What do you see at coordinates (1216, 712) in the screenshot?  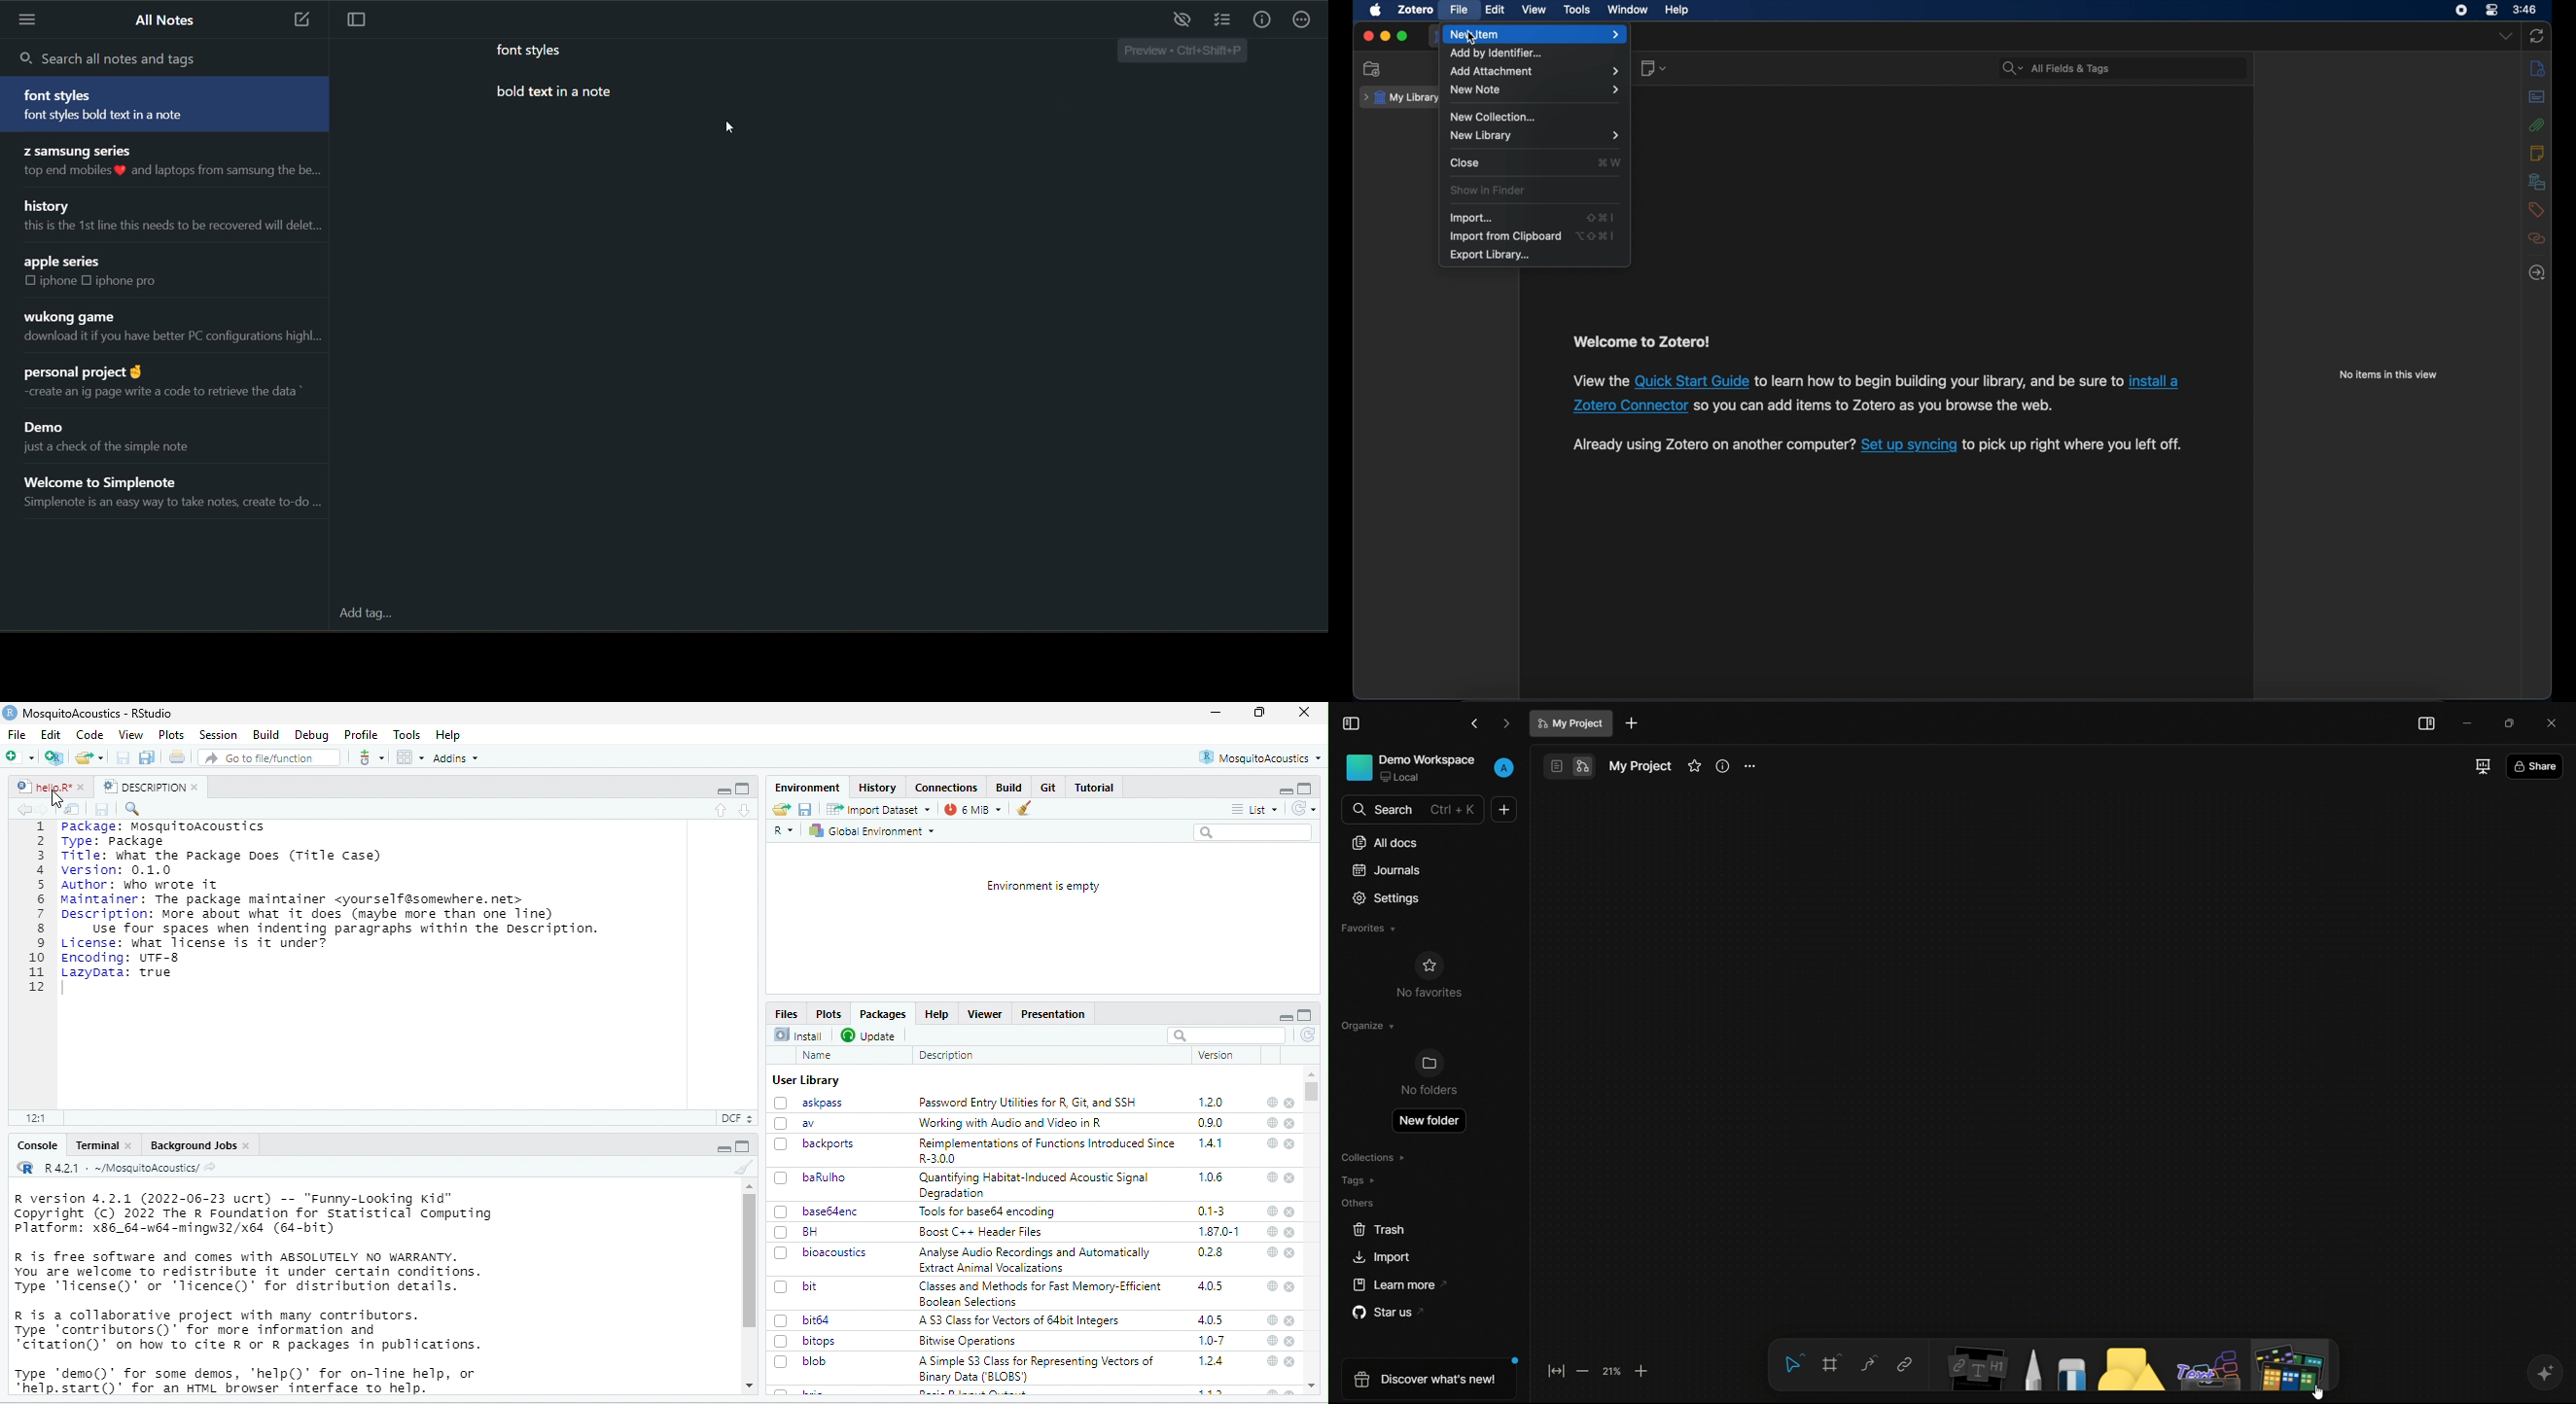 I see `minimize` at bounding box center [1216, 712].